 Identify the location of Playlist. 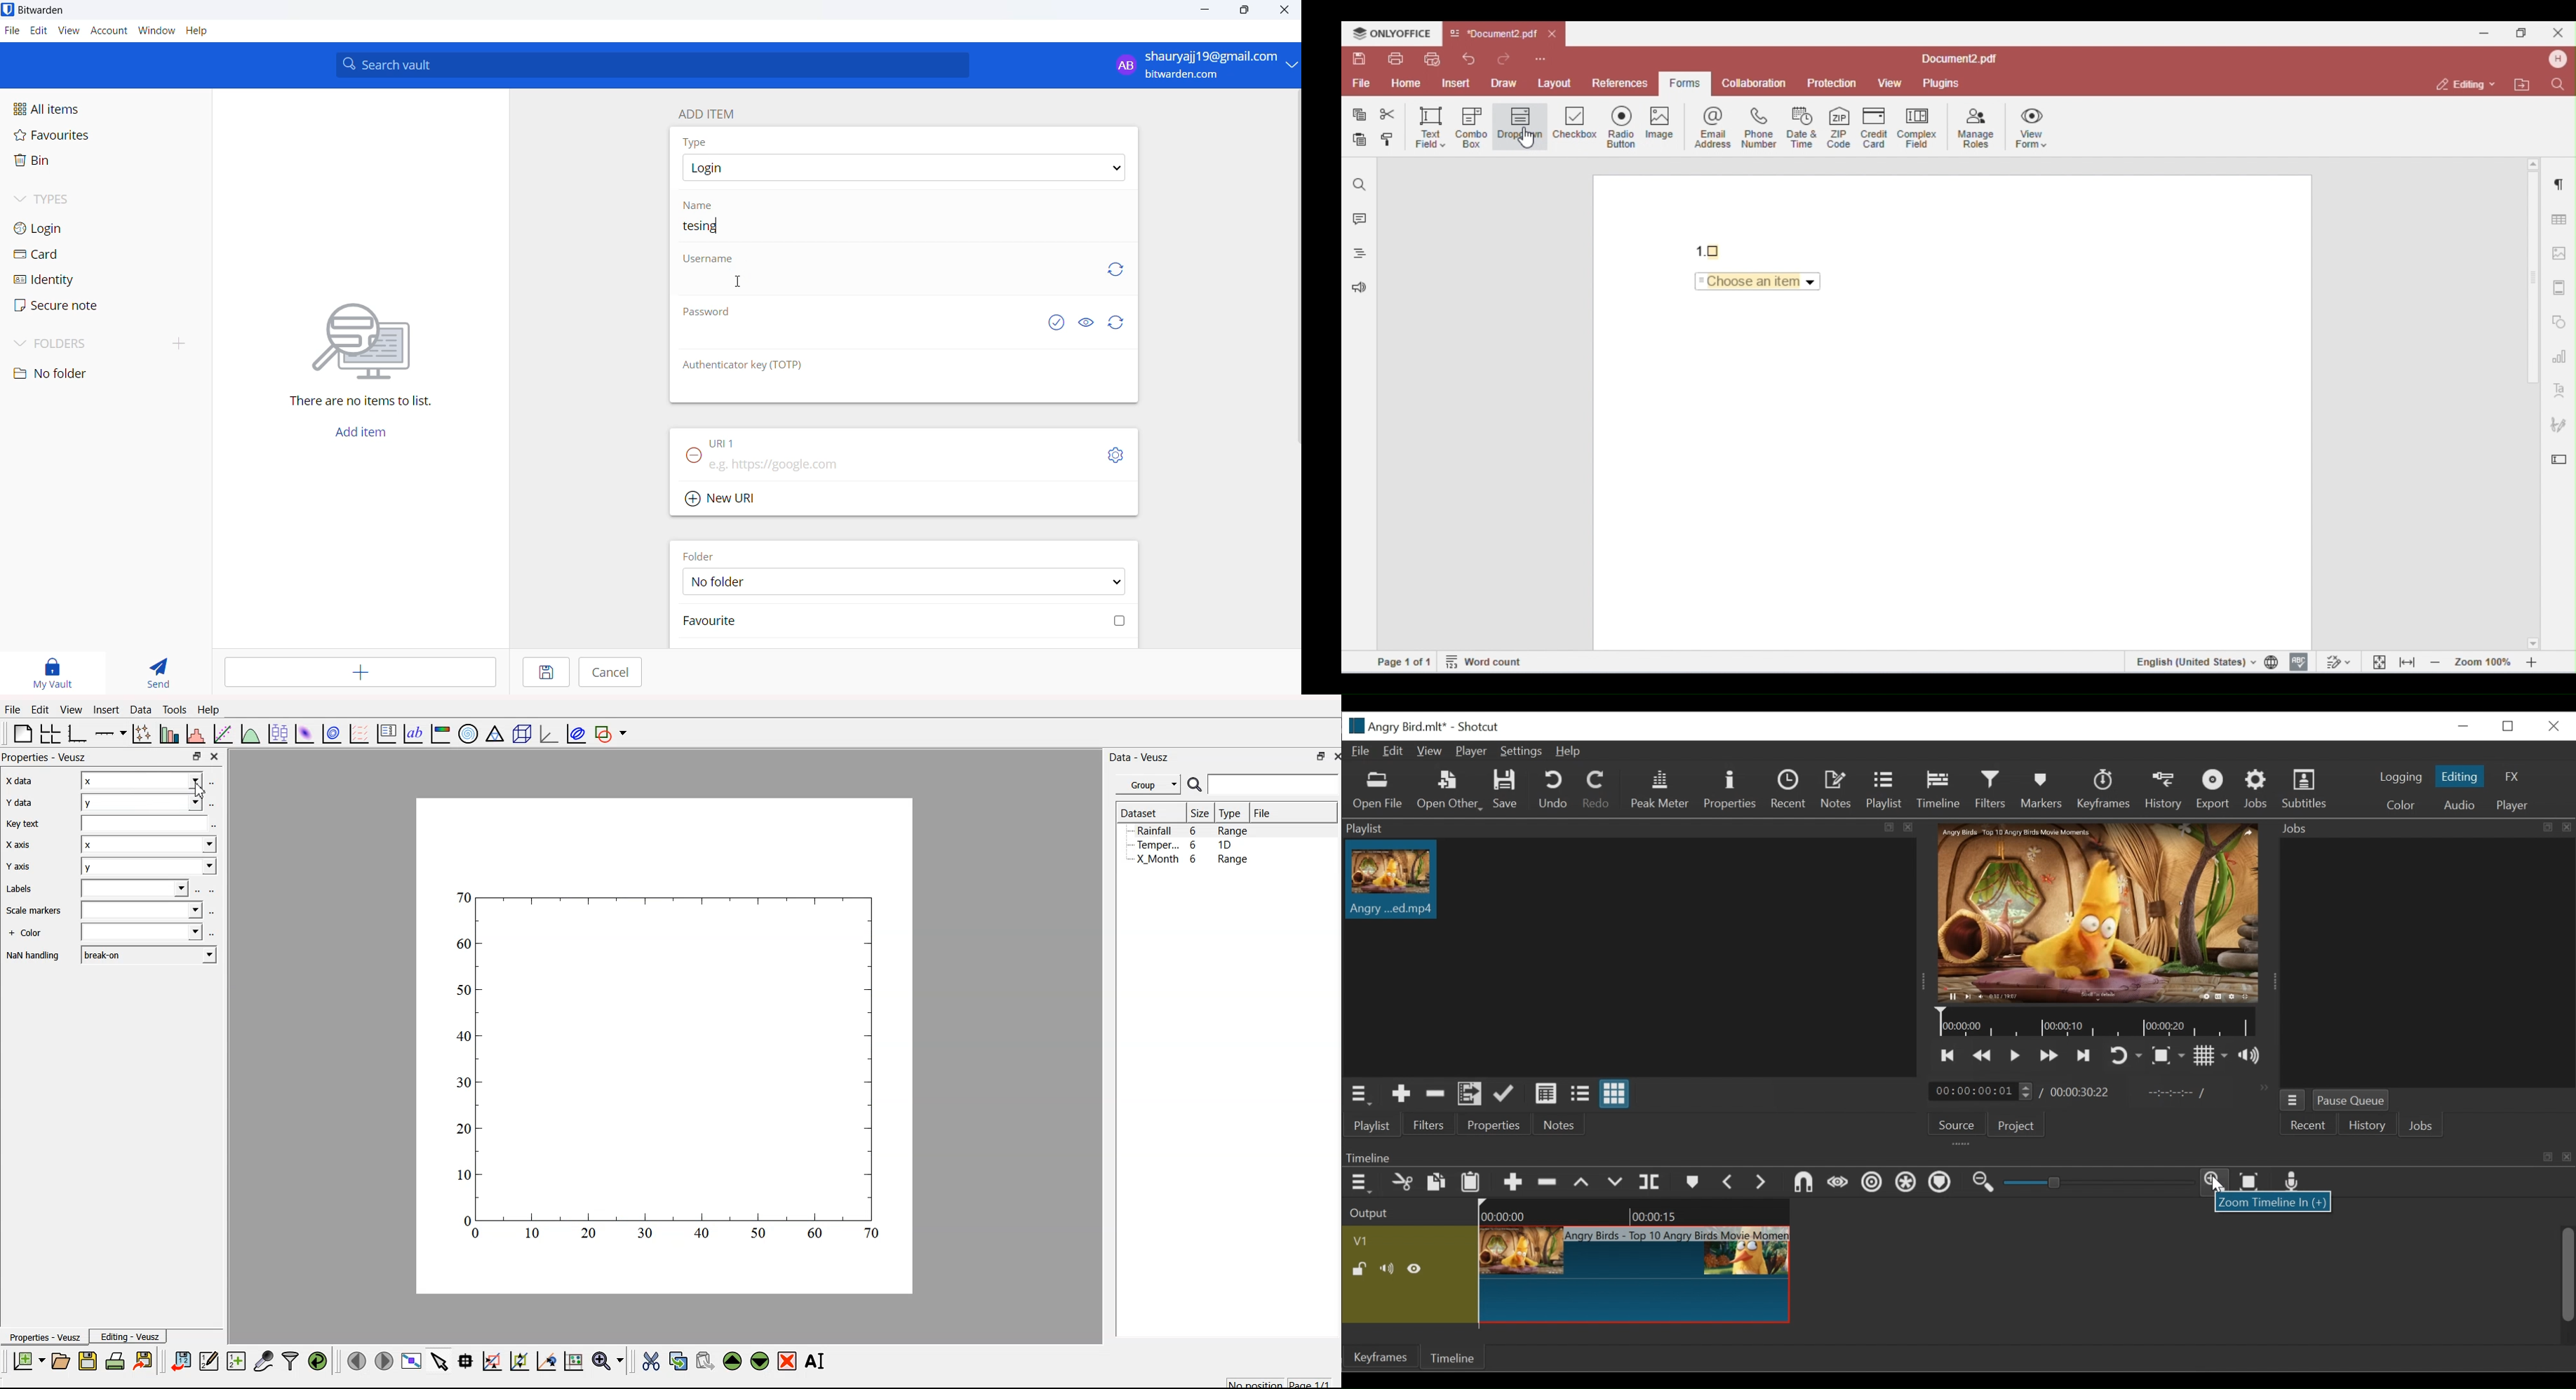
(1631, 828).